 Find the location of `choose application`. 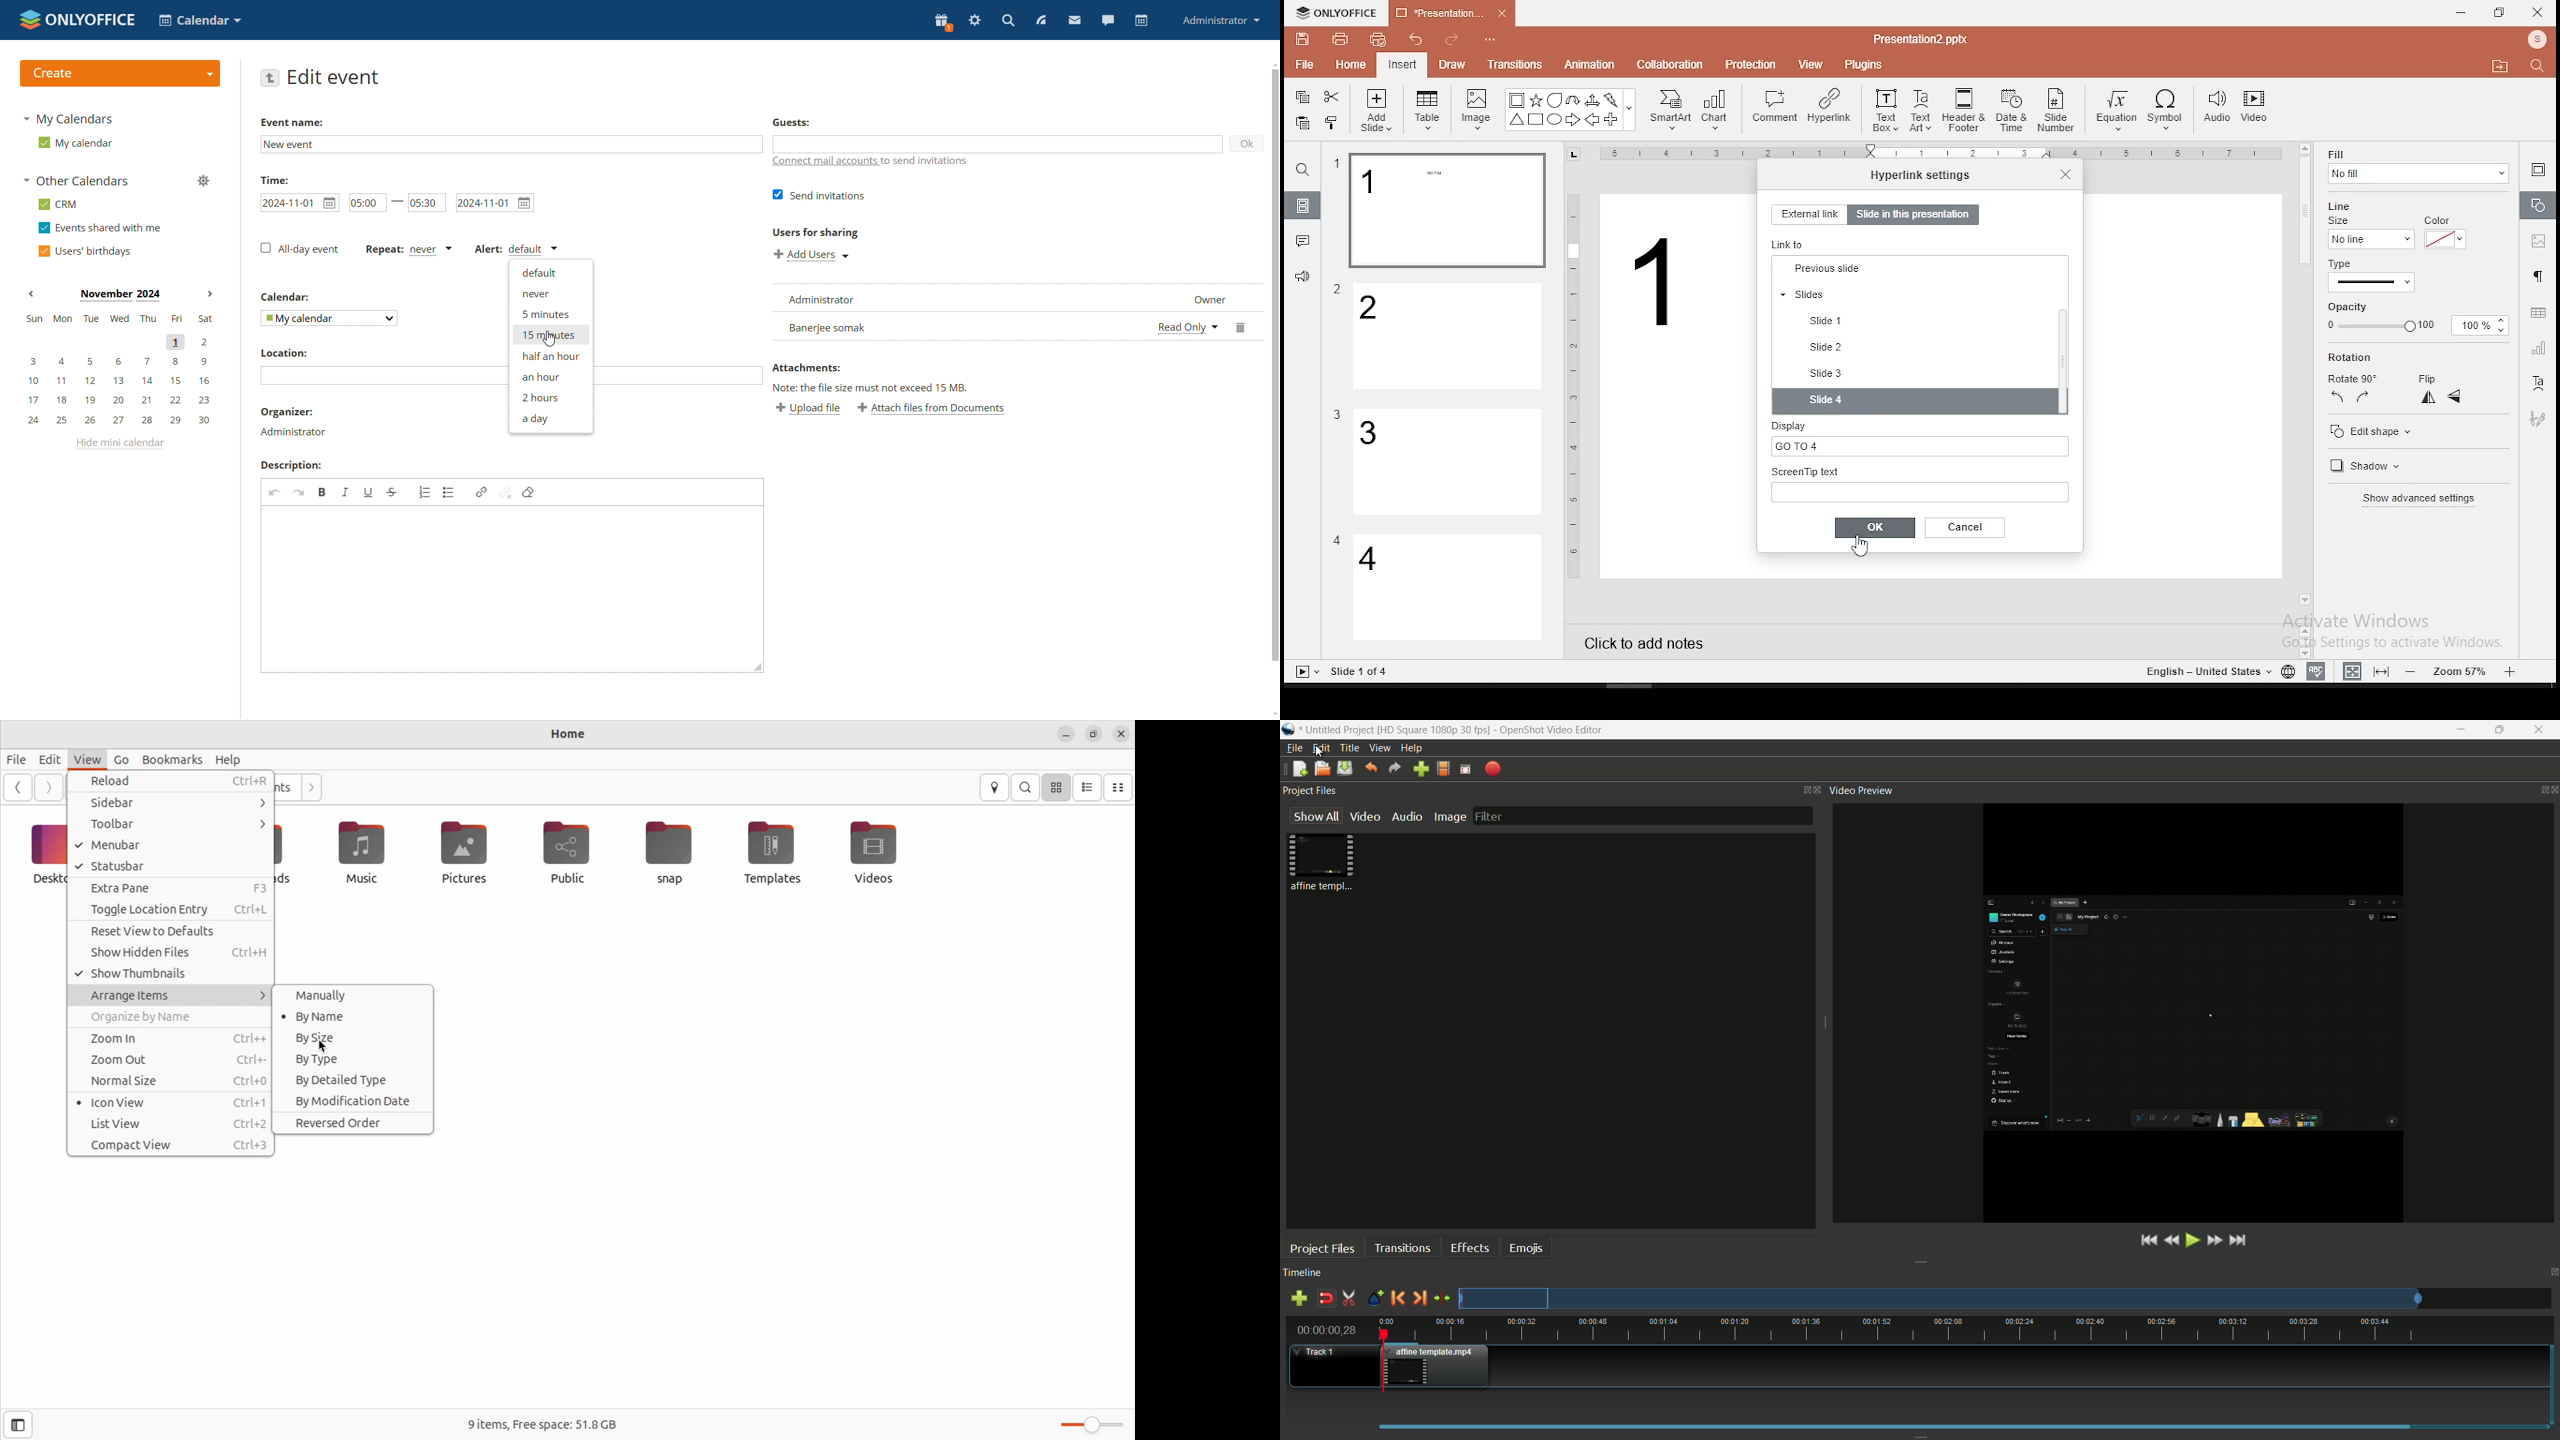

choose application is located at coordinates (199, 19).